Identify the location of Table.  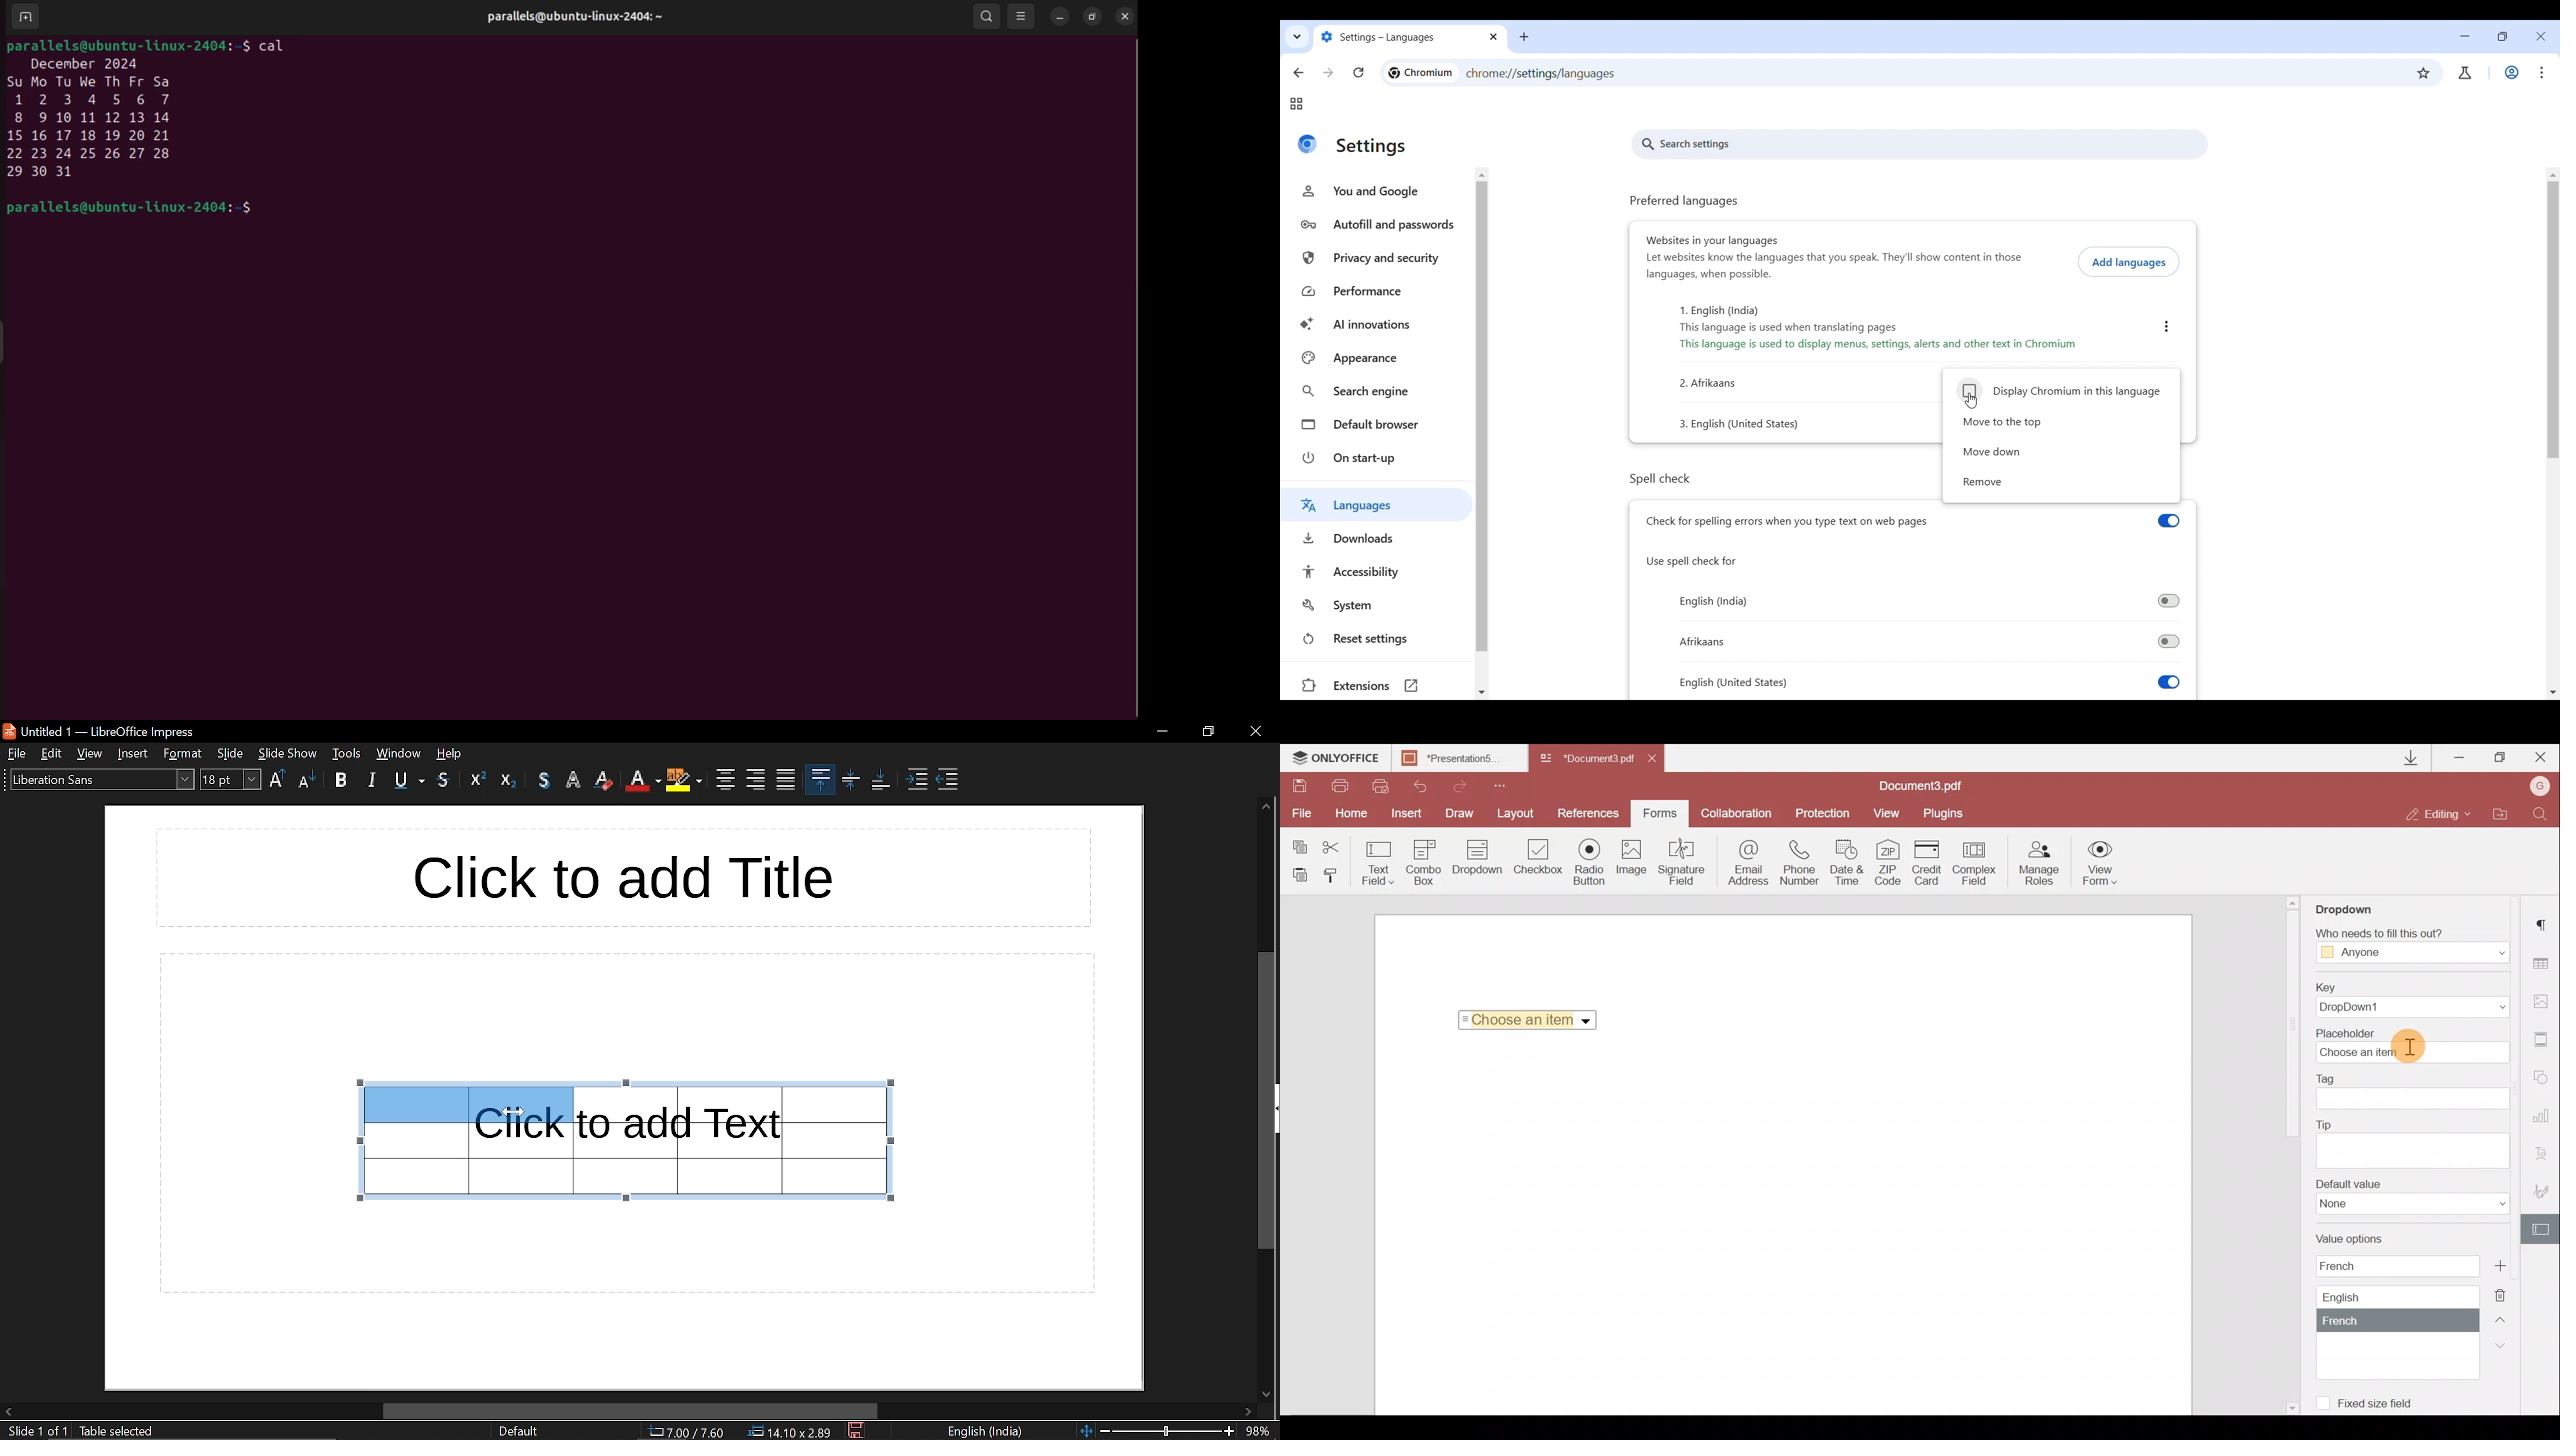
(467, 1167).